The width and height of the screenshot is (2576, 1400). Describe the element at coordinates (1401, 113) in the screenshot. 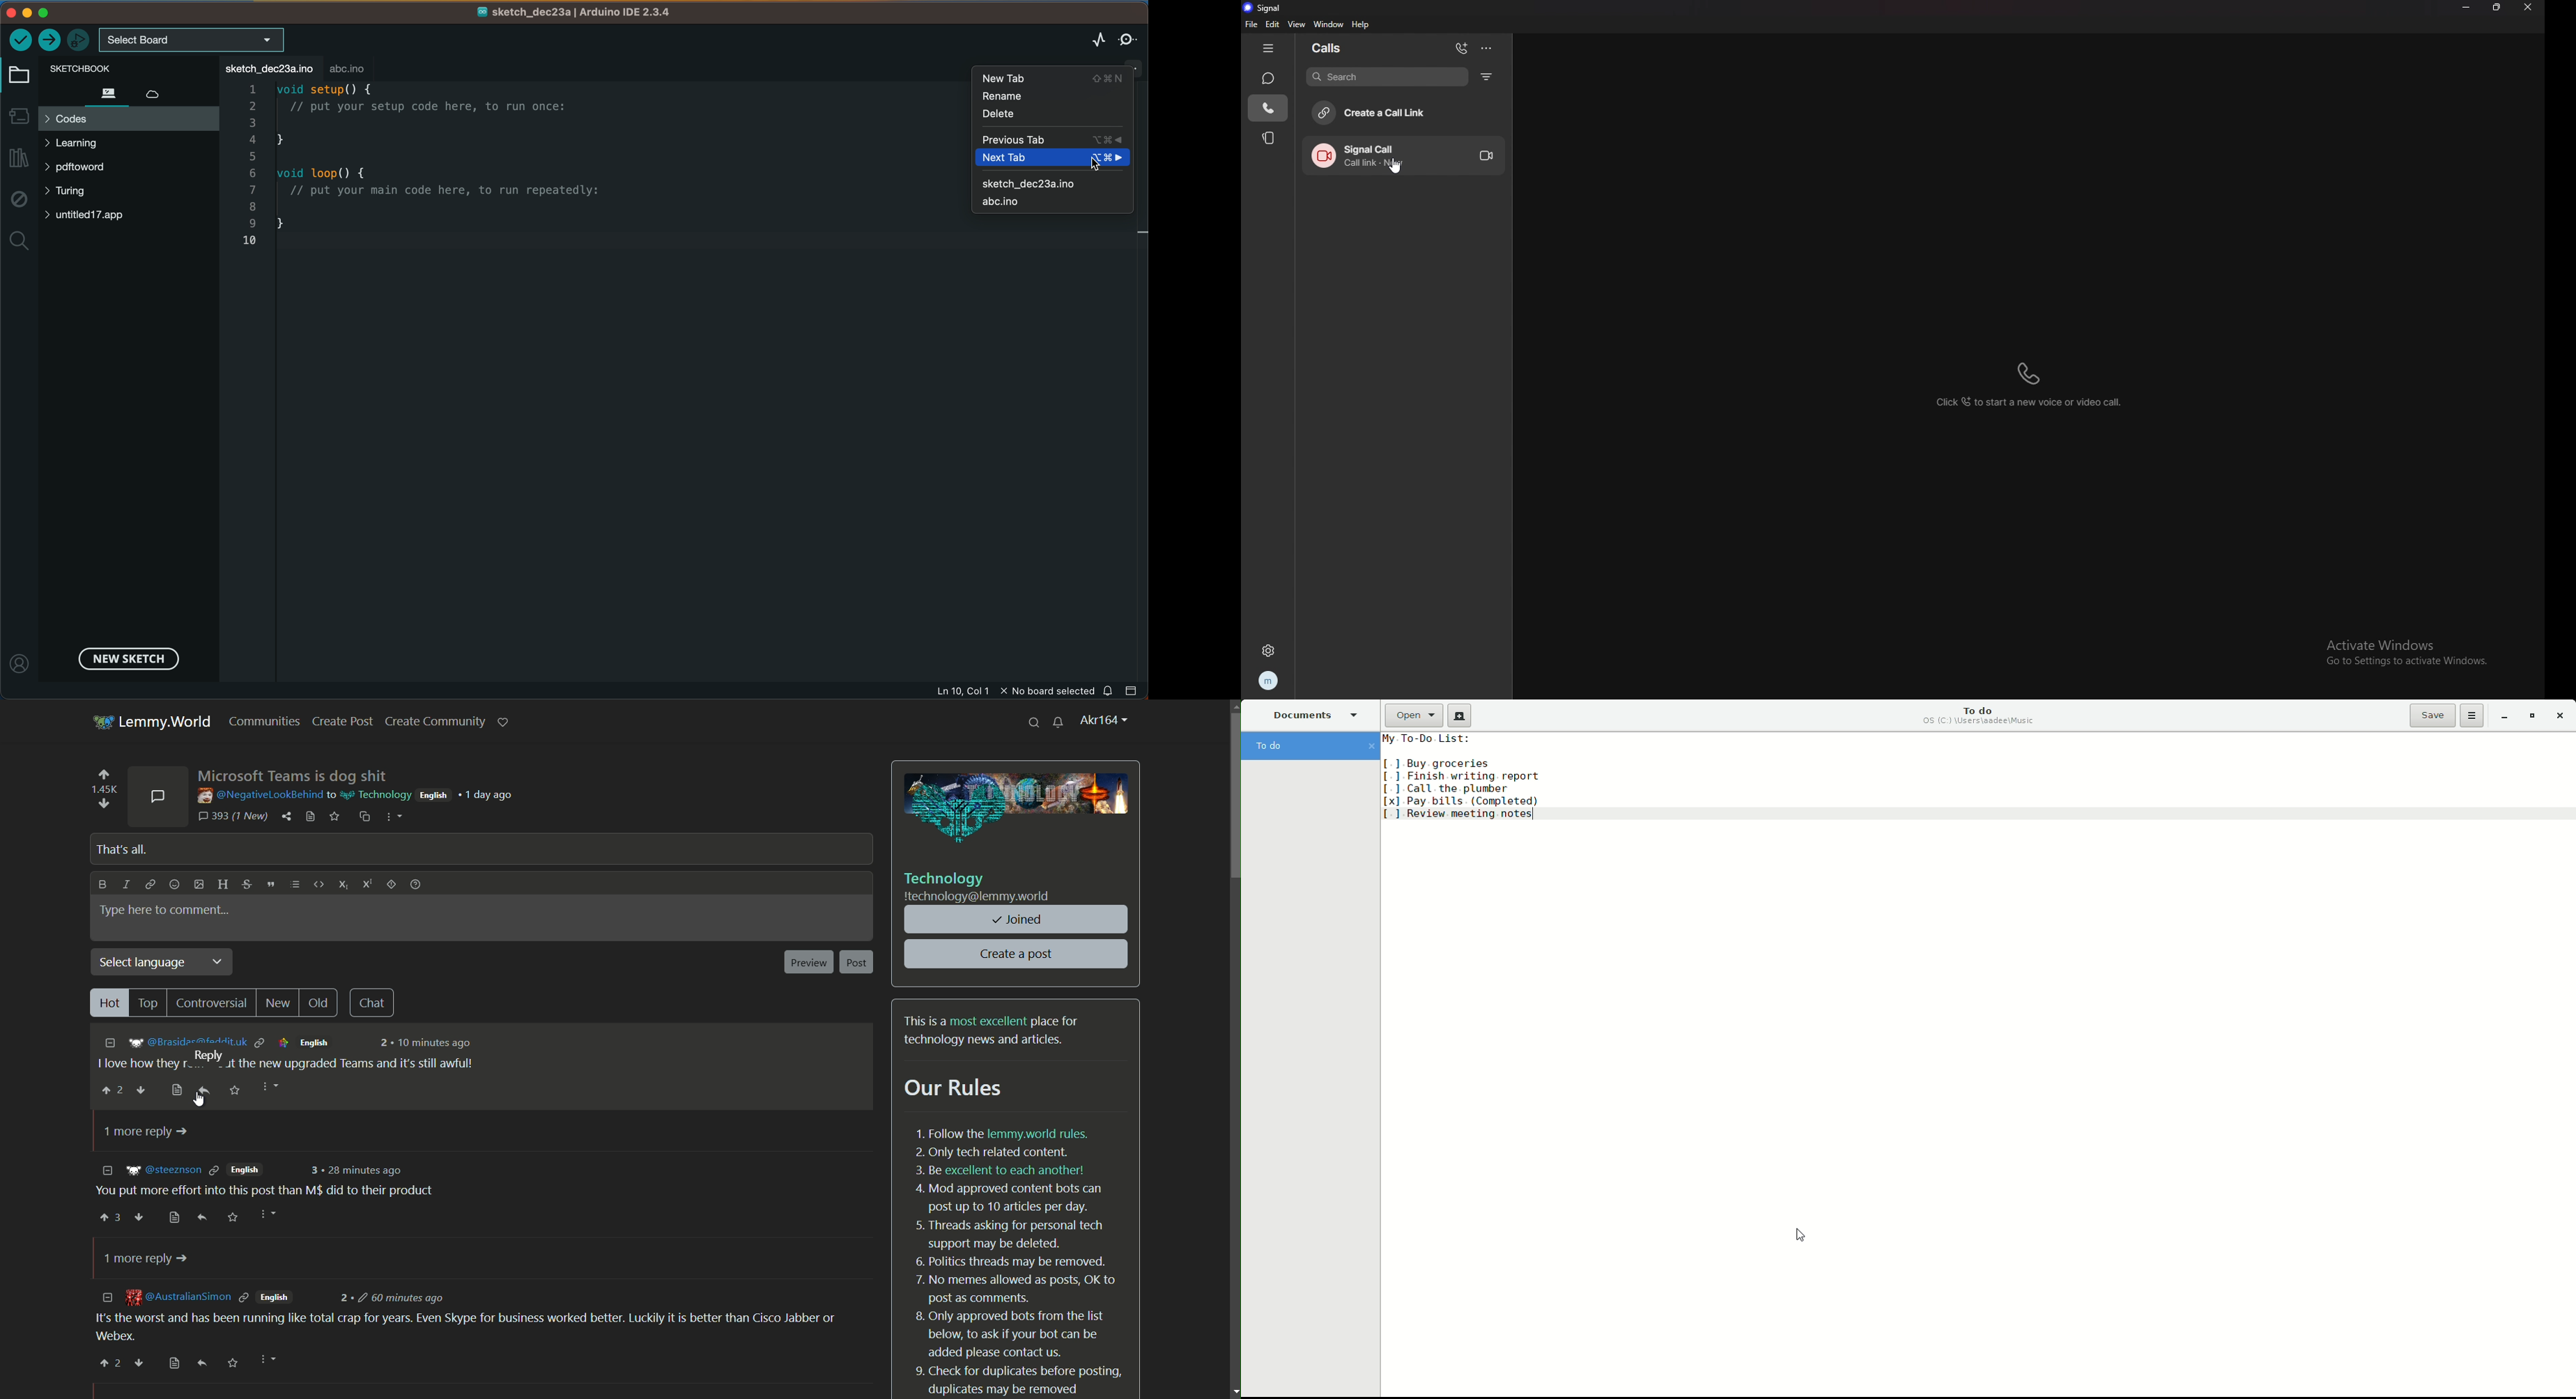

I see `create a call link` at that location.